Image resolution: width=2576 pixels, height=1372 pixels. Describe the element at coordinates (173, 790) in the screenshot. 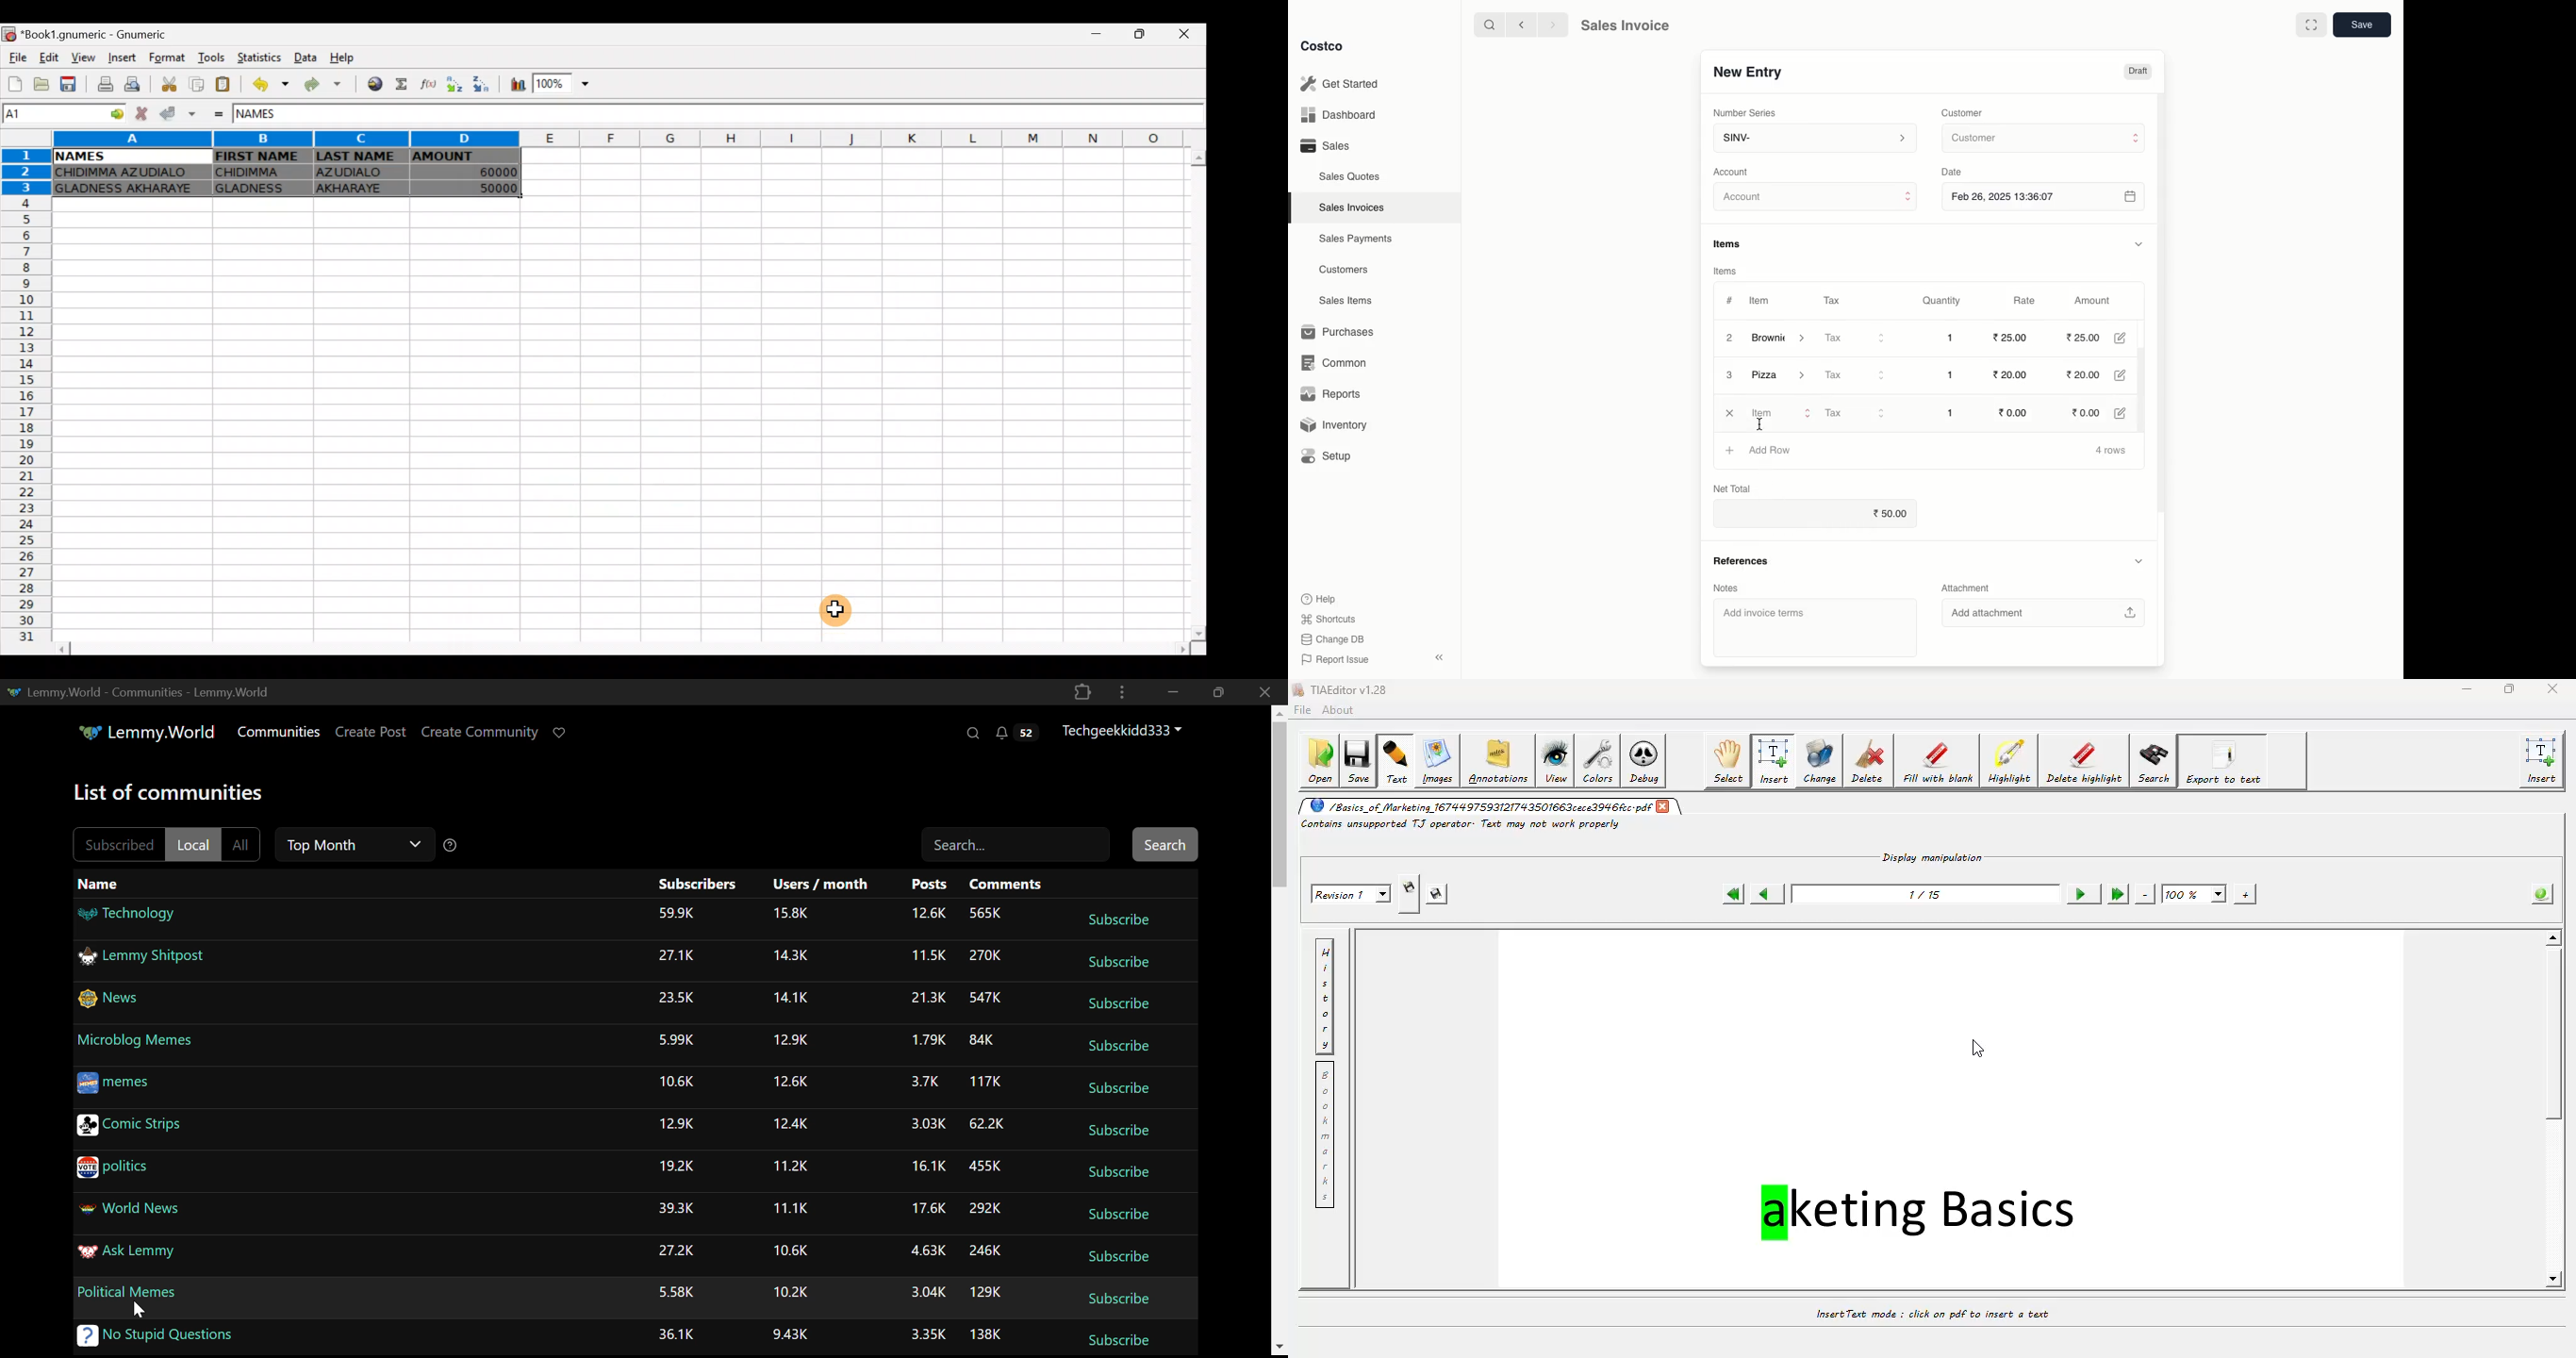

I see `List of communities` at that location.